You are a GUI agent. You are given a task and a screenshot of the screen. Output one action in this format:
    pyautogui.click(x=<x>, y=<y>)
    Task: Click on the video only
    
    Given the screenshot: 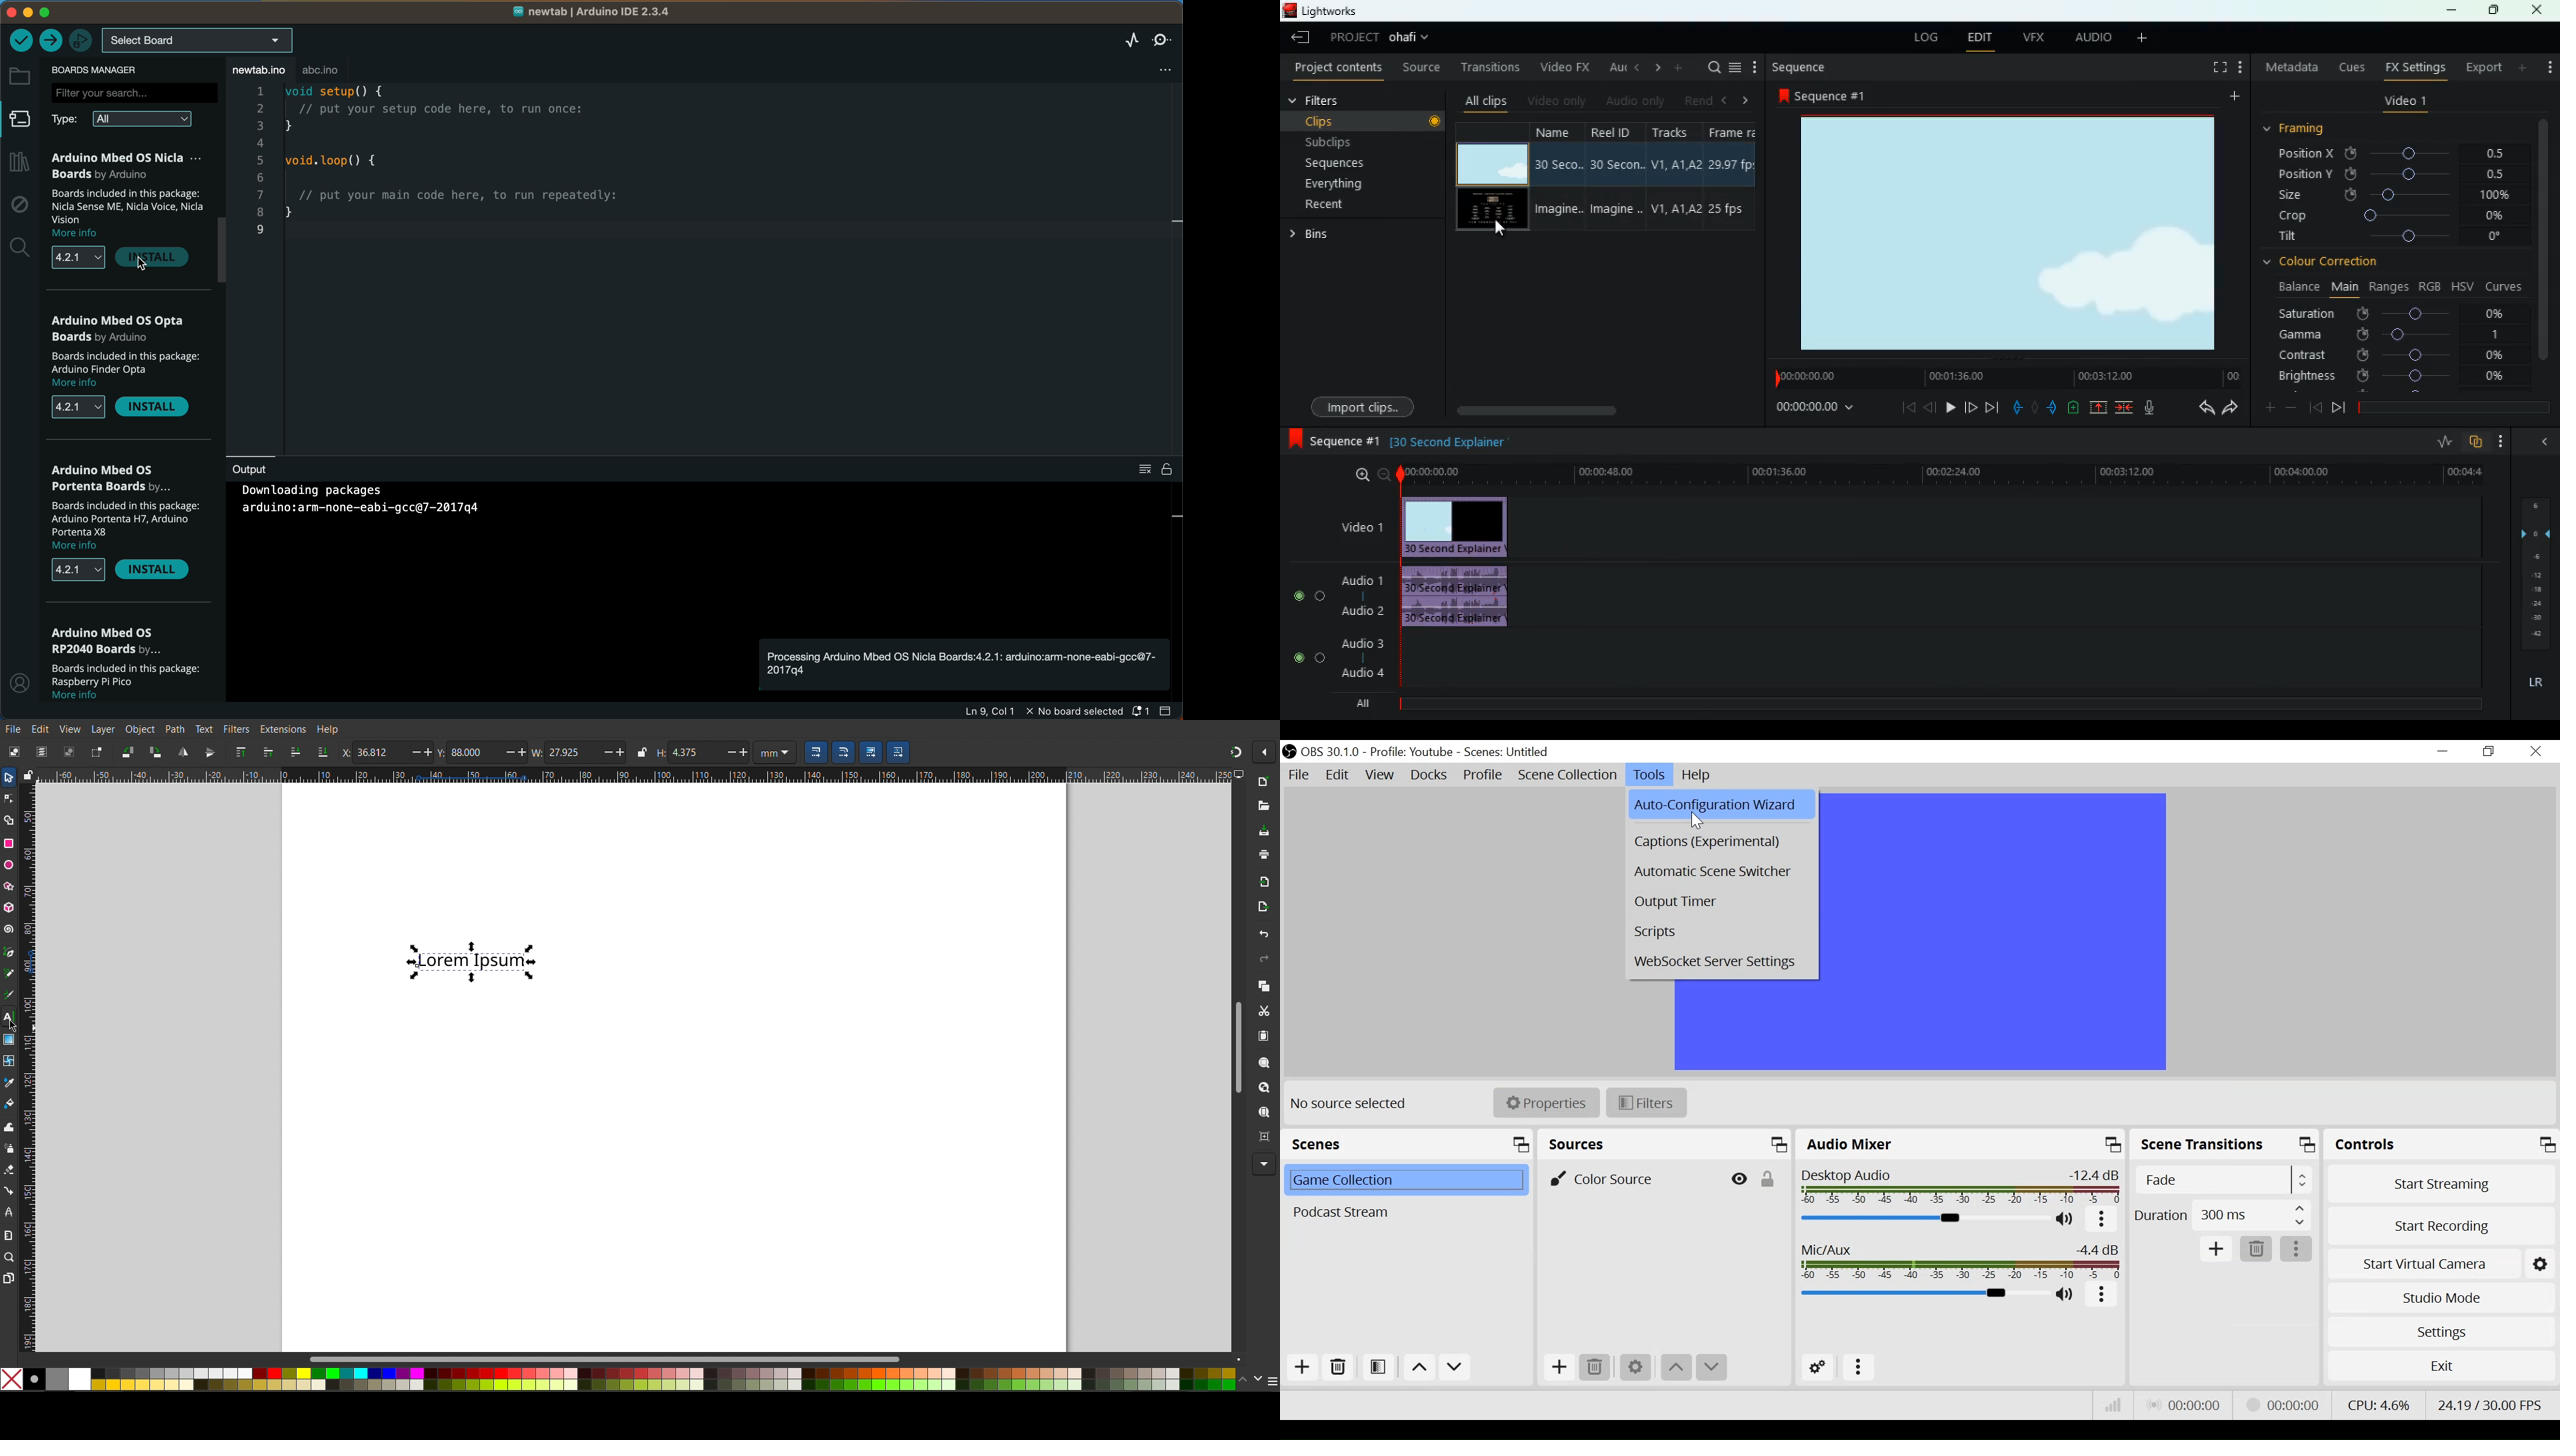 What is the action you would take?
    pyautogui.click(x=1557, y=100)
    